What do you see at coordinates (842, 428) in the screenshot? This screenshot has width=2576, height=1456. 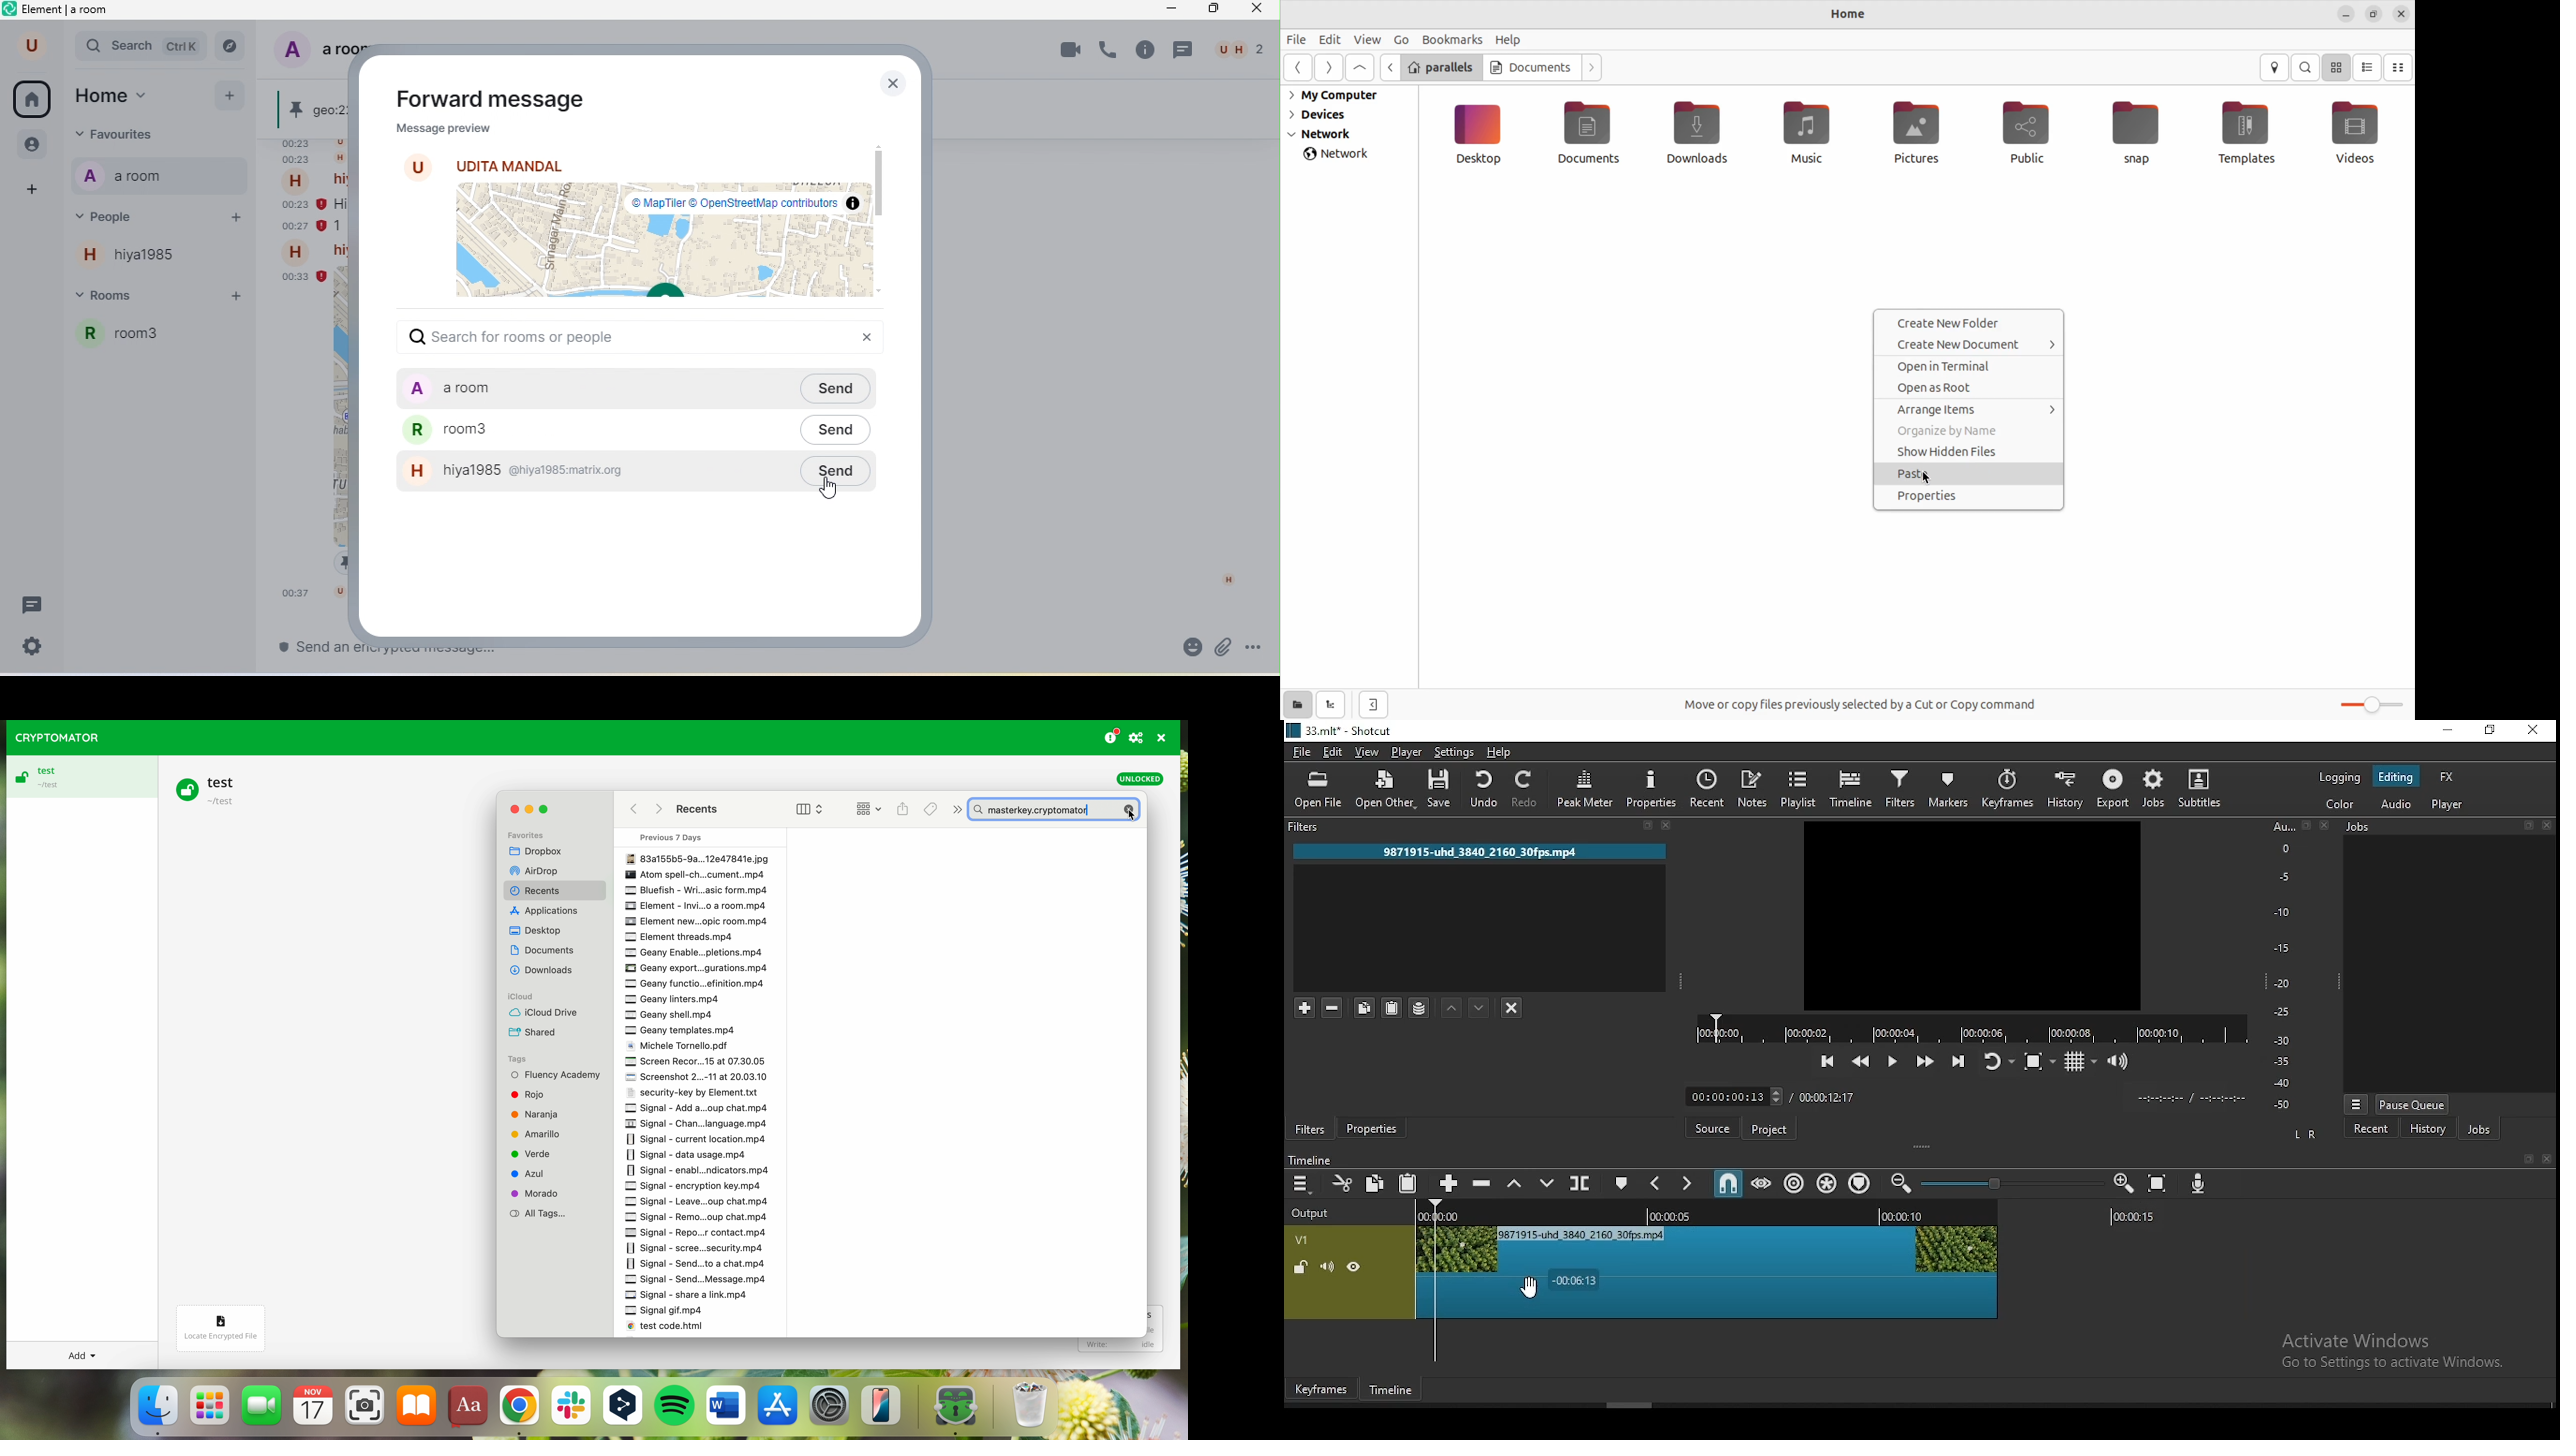 I see `send` at bounding box center [842, 428].